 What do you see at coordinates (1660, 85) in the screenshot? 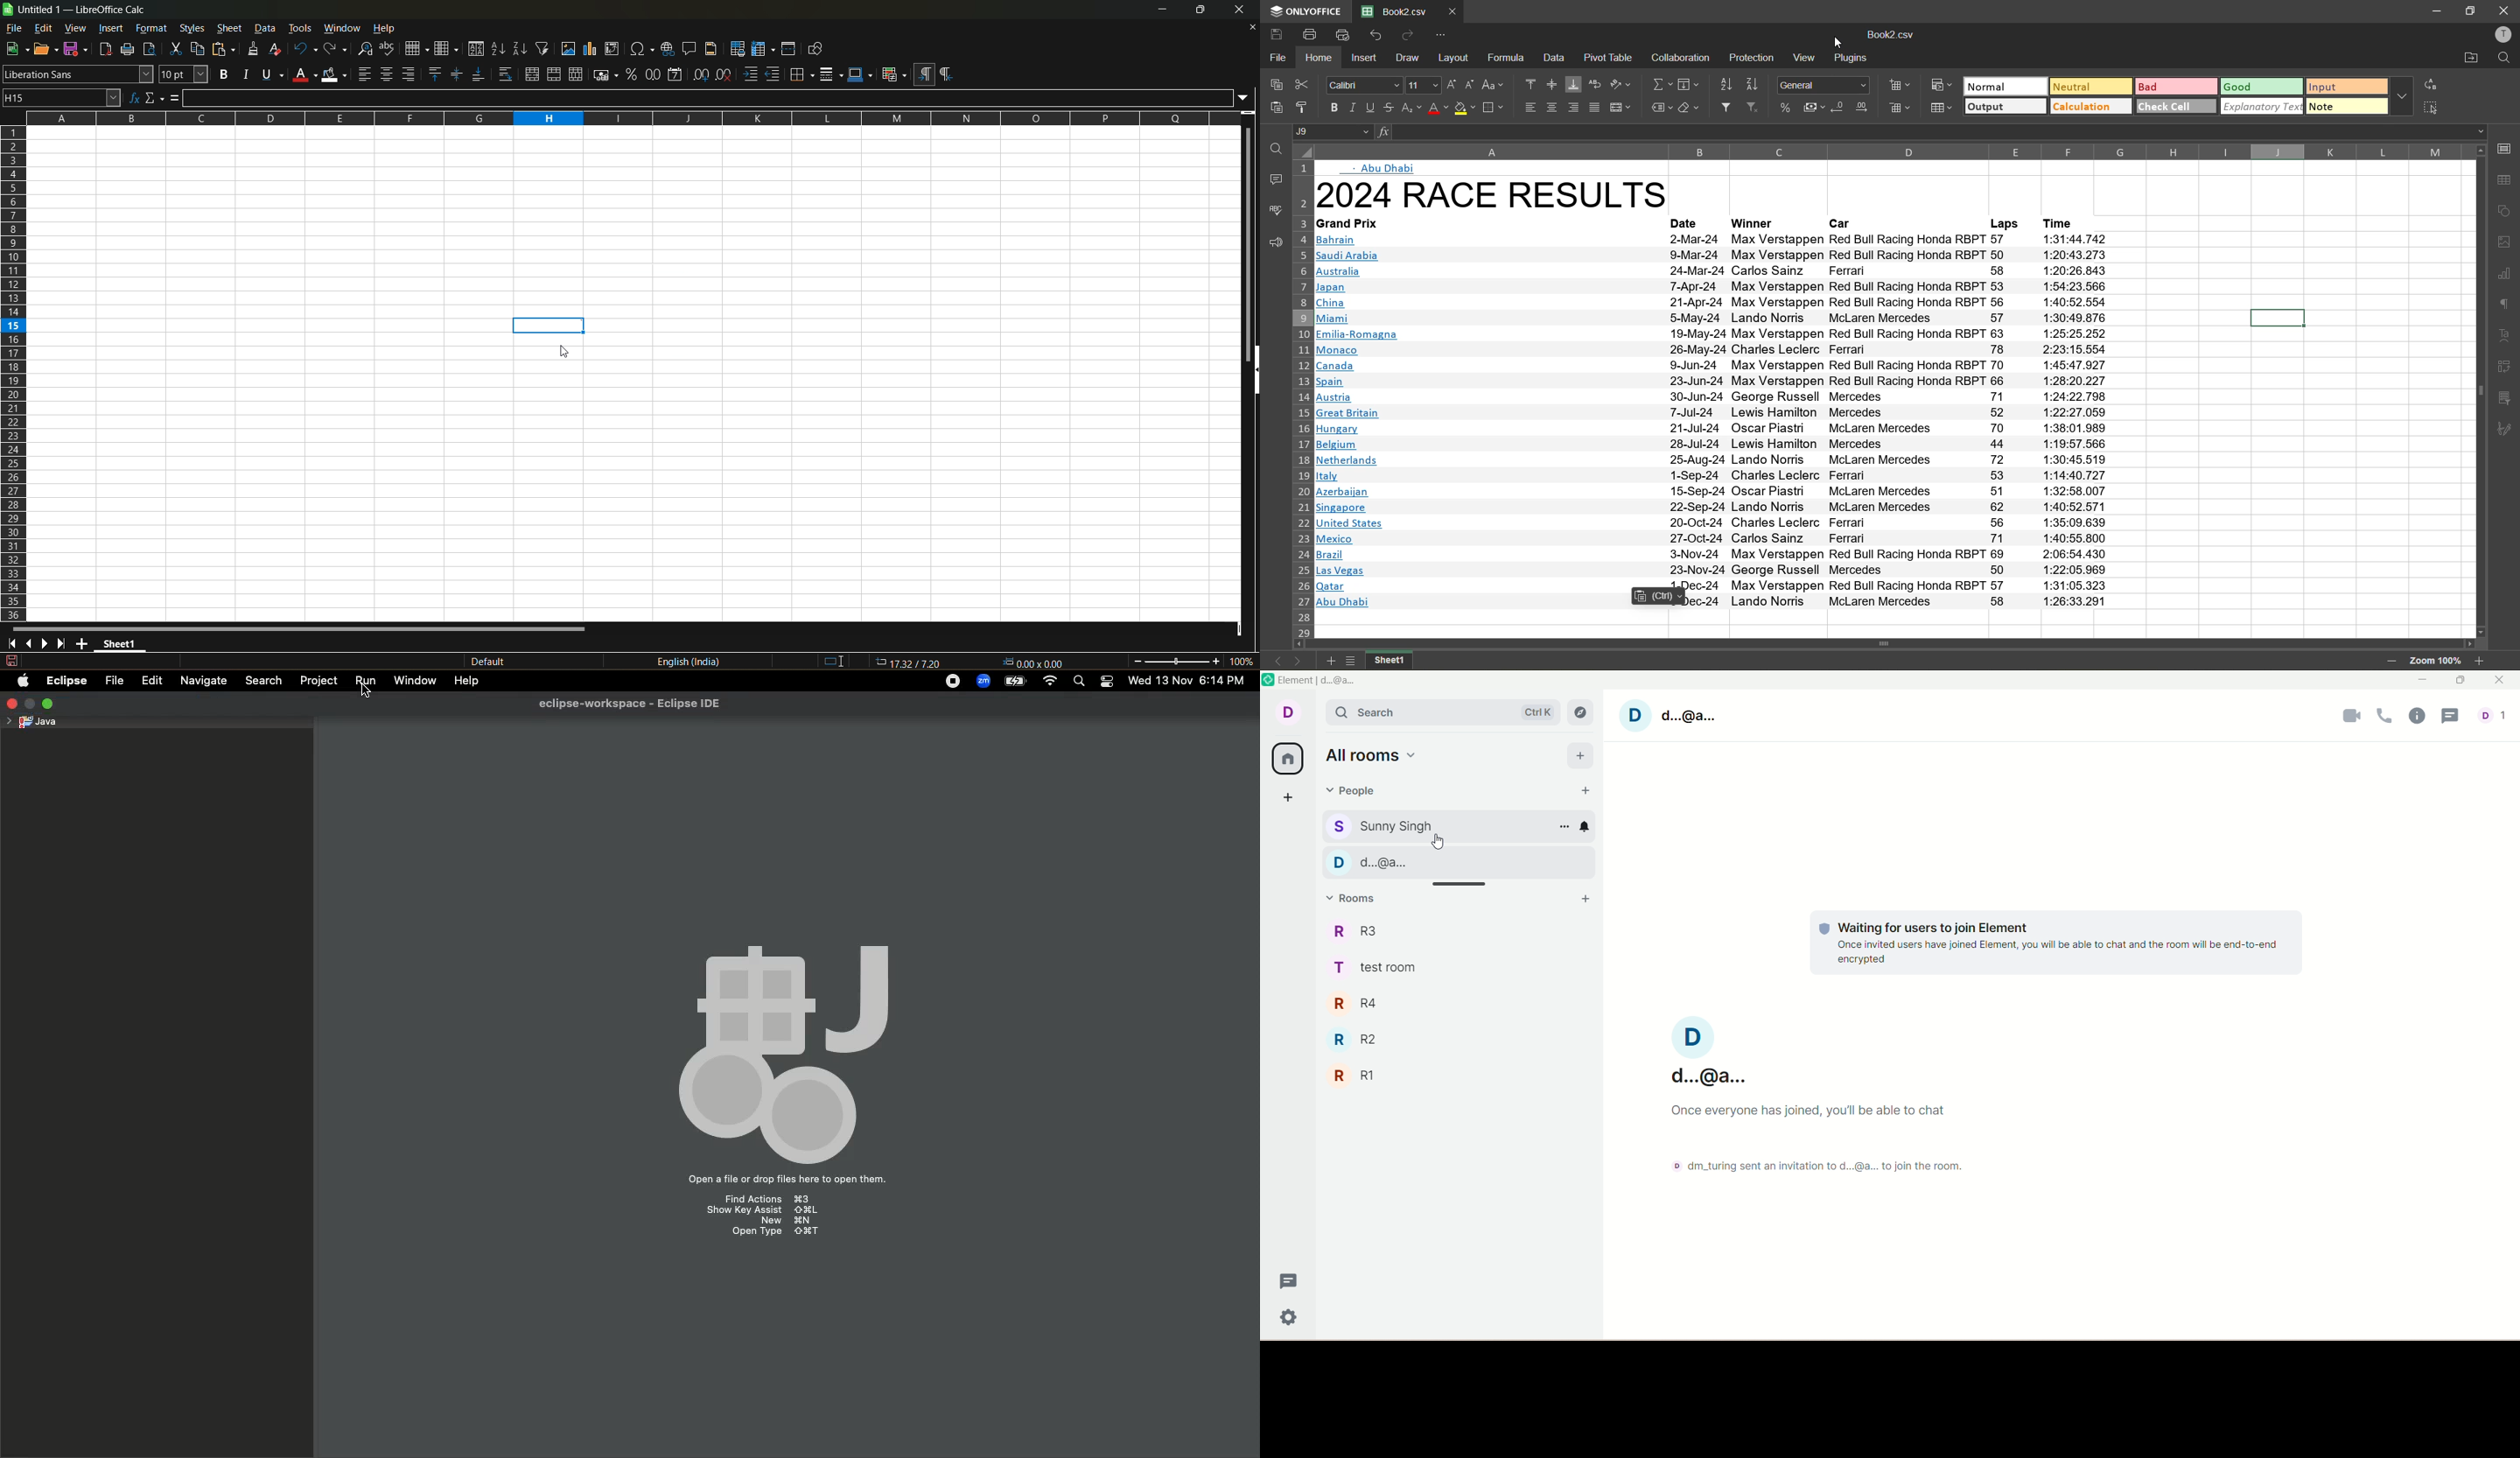
I see `summation` at bounding box center [1660, 85].